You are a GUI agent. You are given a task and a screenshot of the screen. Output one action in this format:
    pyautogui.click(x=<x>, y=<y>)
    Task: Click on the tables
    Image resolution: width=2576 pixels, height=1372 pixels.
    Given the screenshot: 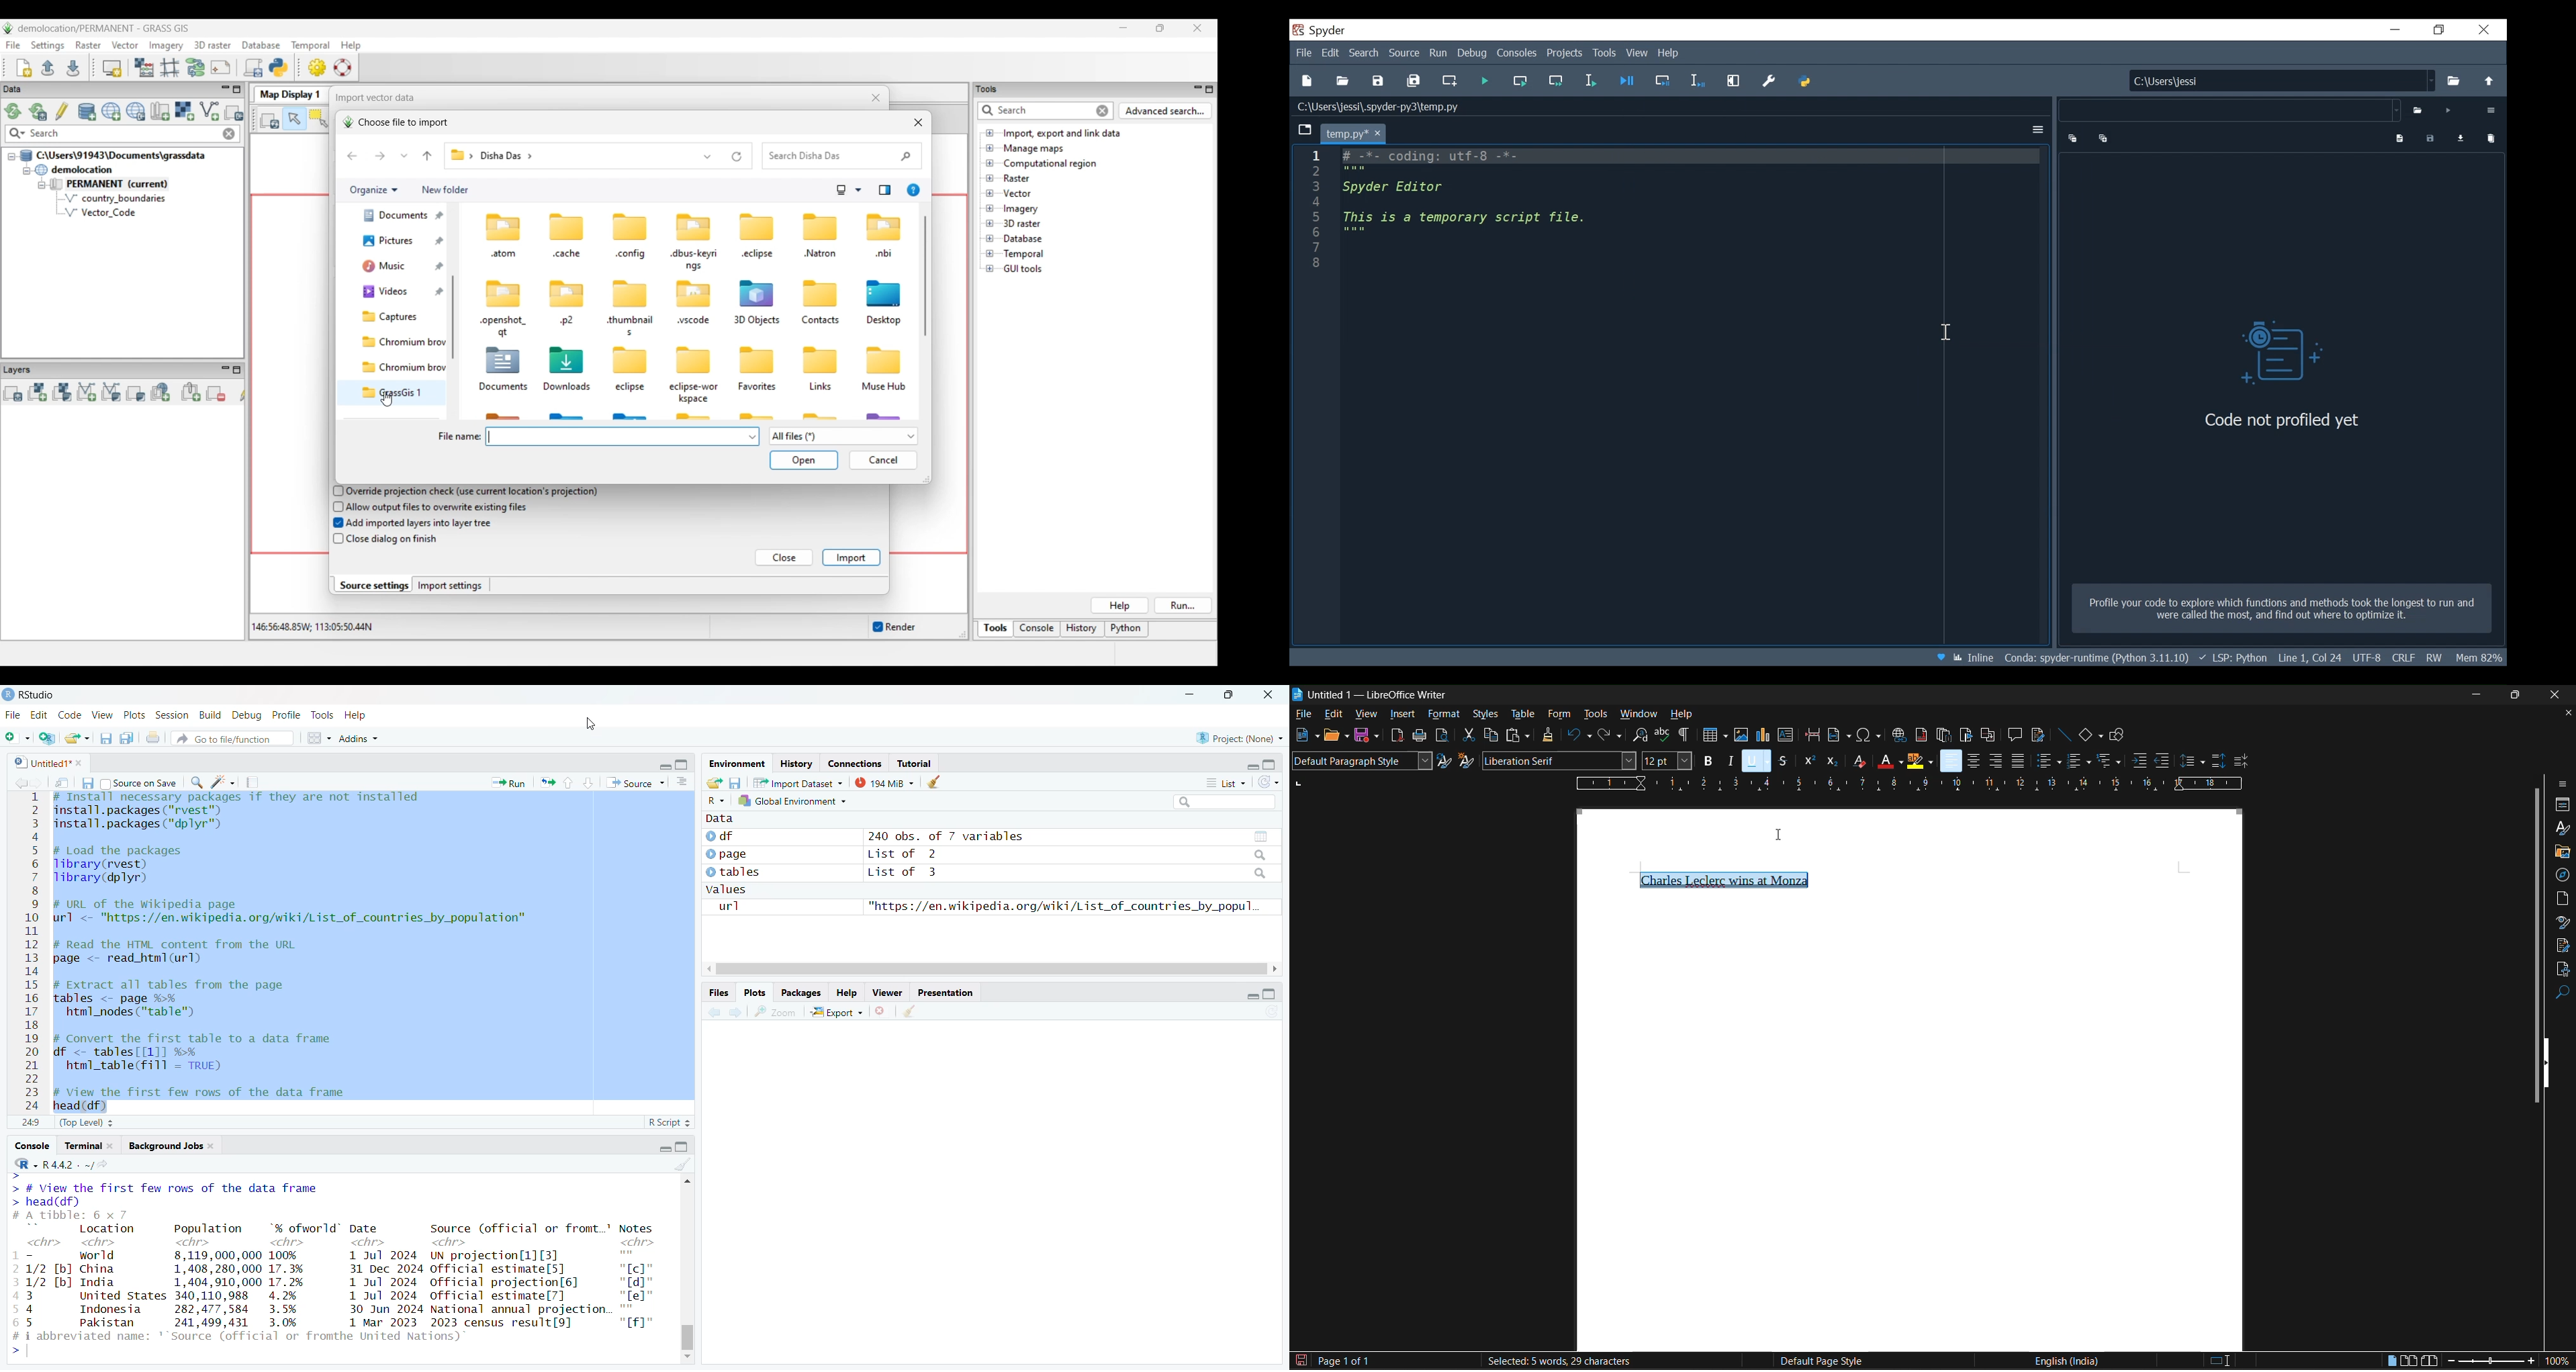 What is the action you would take?
    pyautogui.click(x=1260, y=837)
    